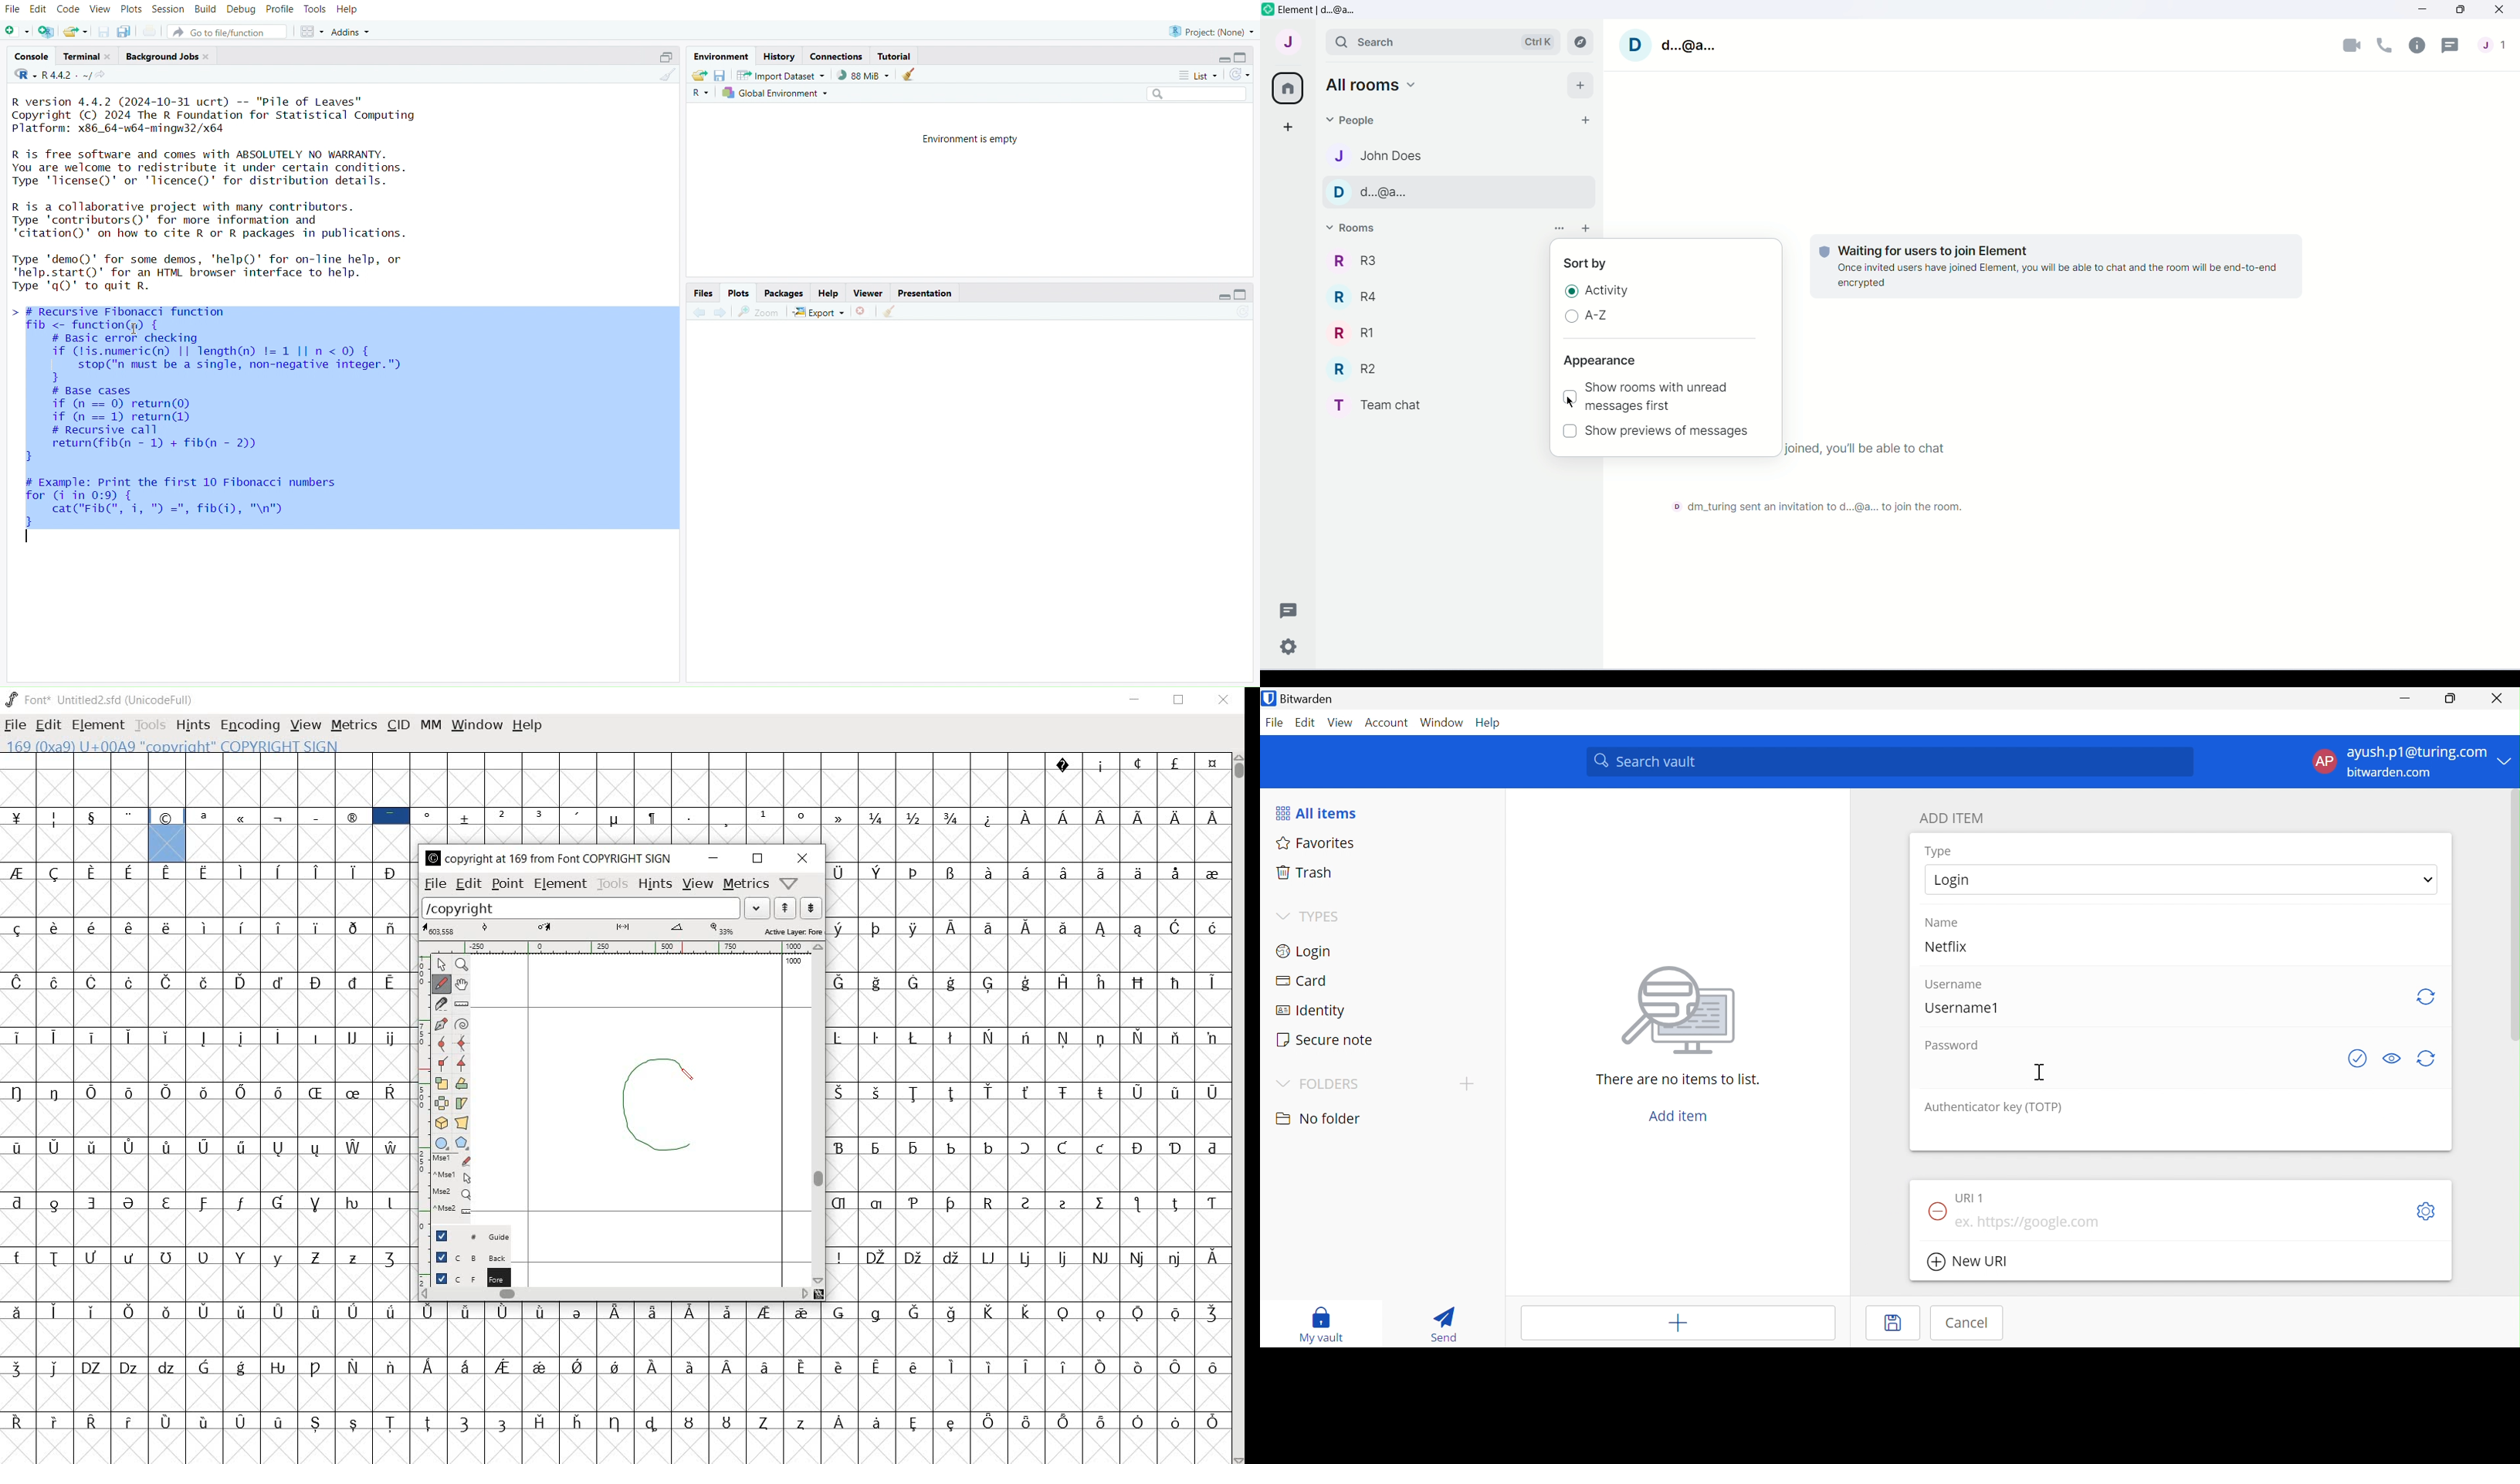 The width and height of the screenshot is (2520, 1484). I want to click on background jobs, so click(169, 58).